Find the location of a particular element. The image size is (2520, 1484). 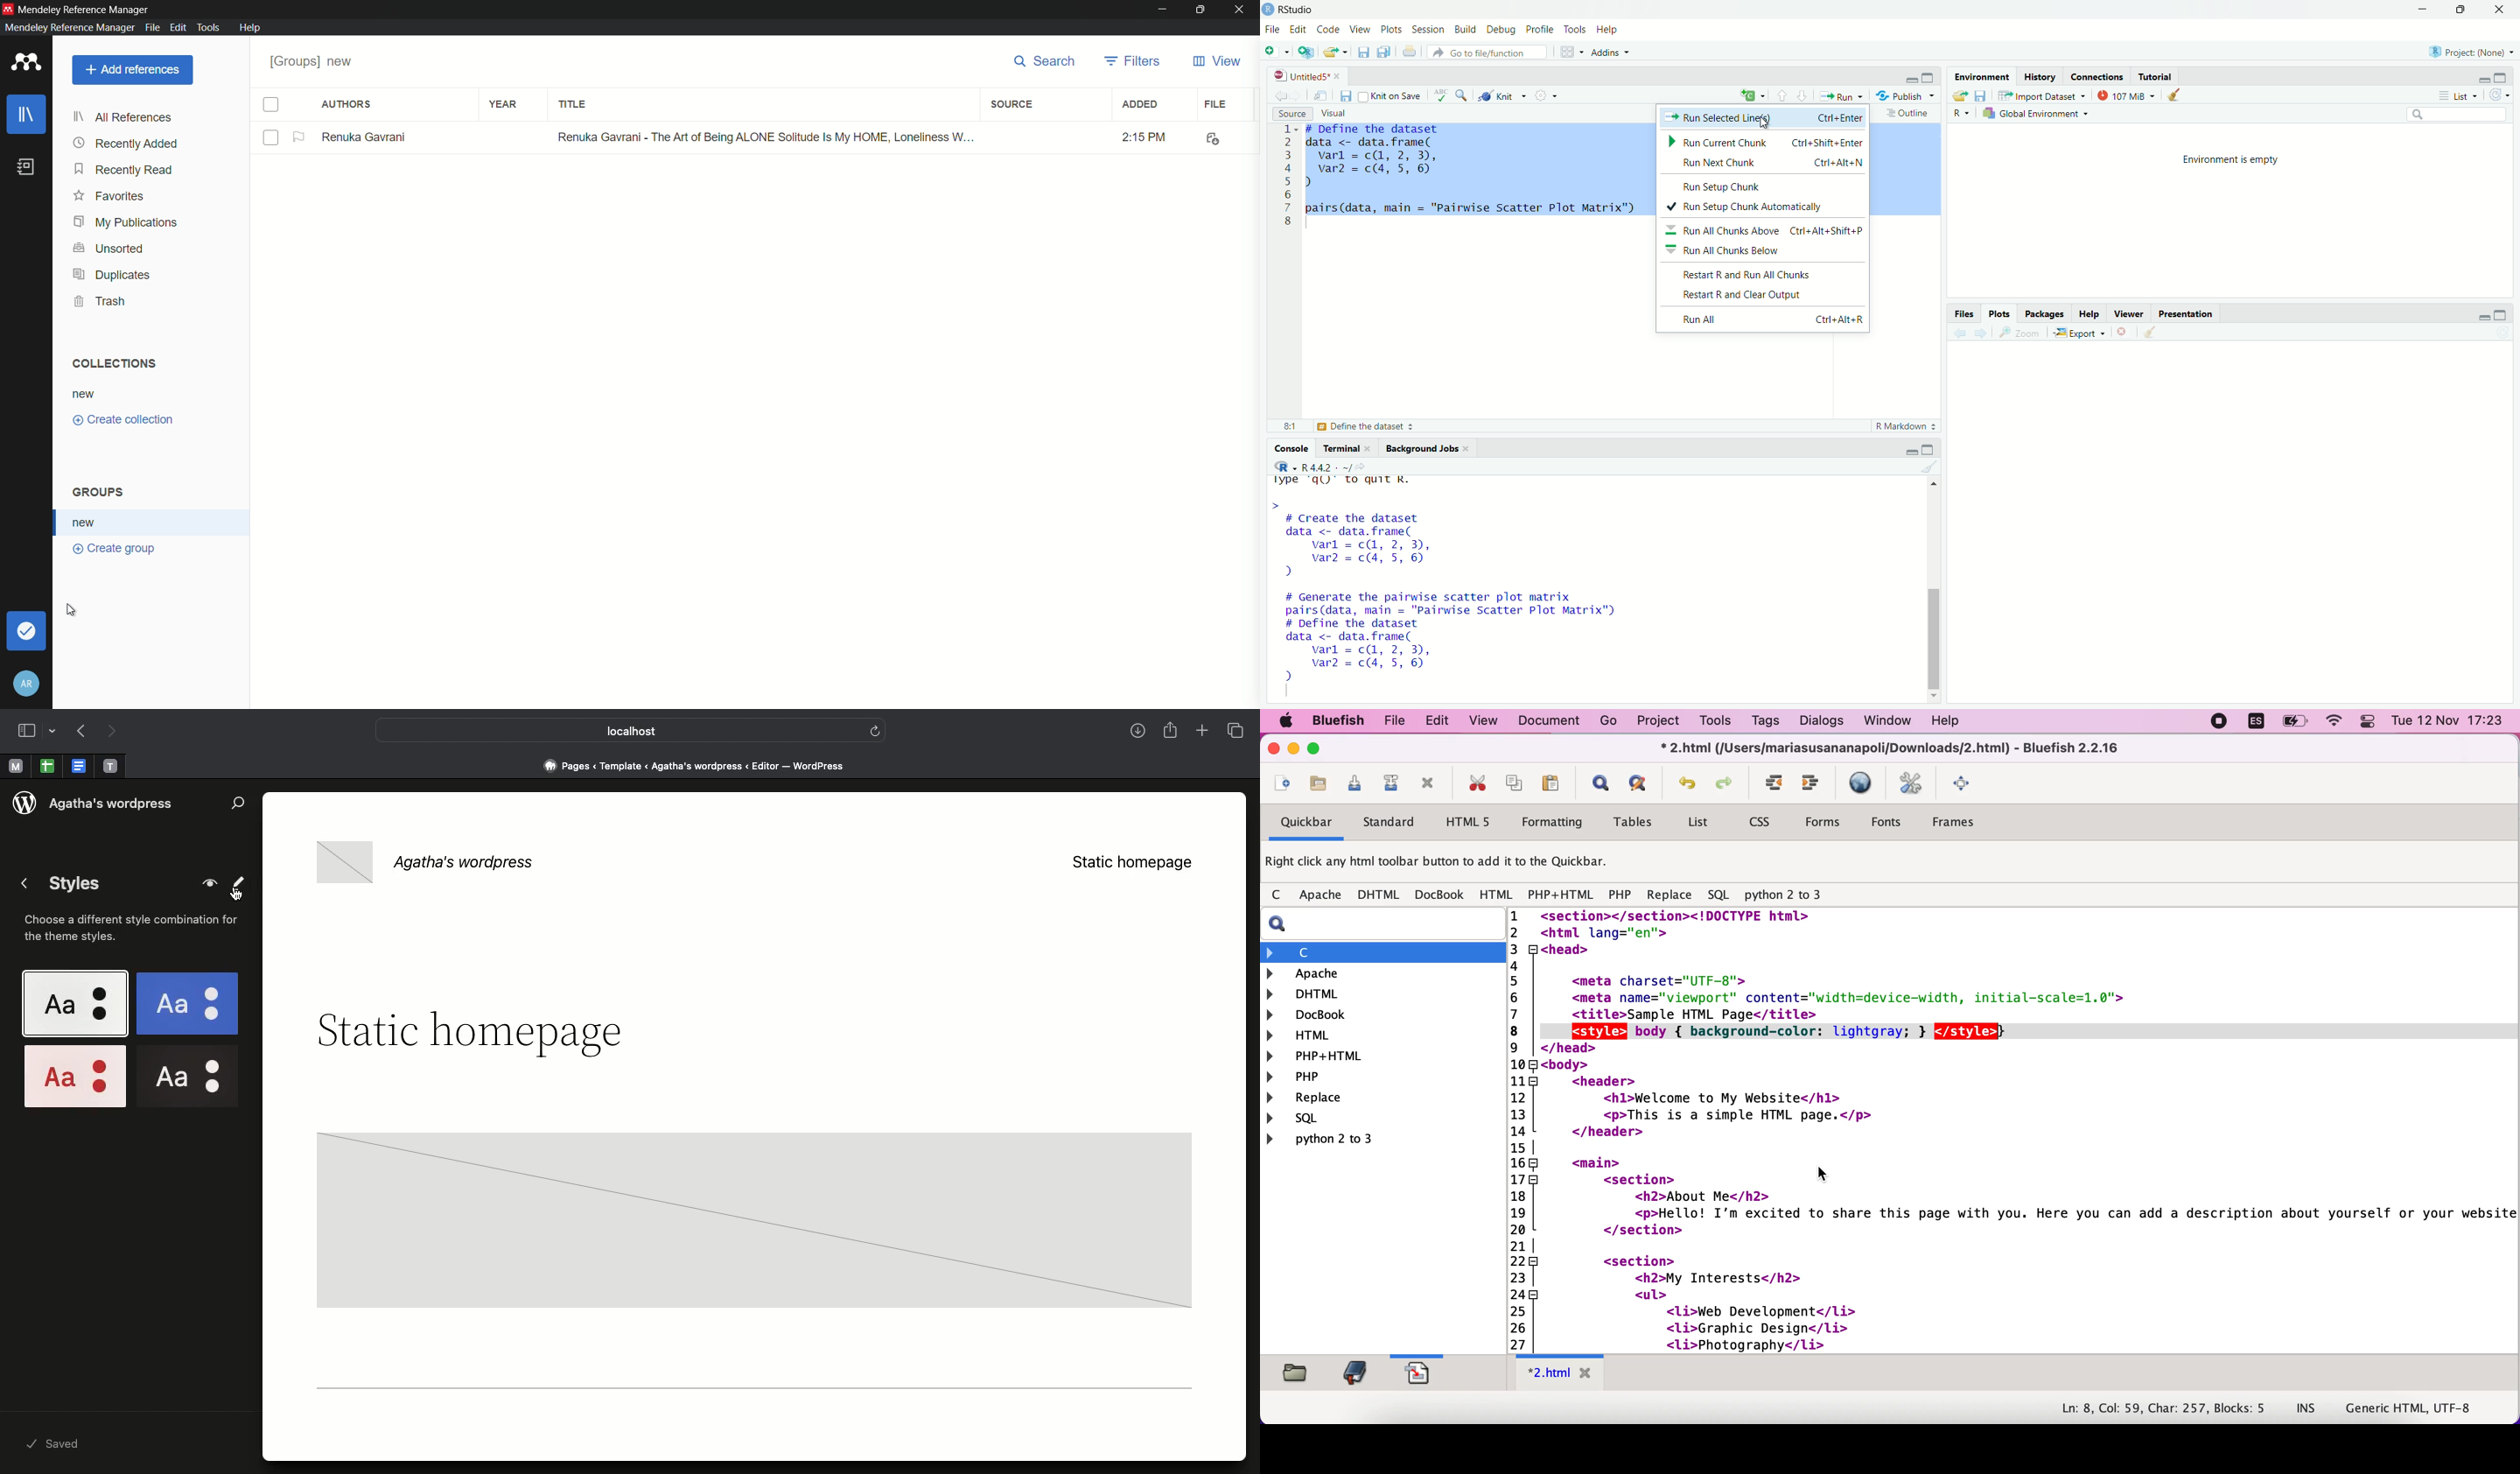

Local host is located at coordinates (618, 730).